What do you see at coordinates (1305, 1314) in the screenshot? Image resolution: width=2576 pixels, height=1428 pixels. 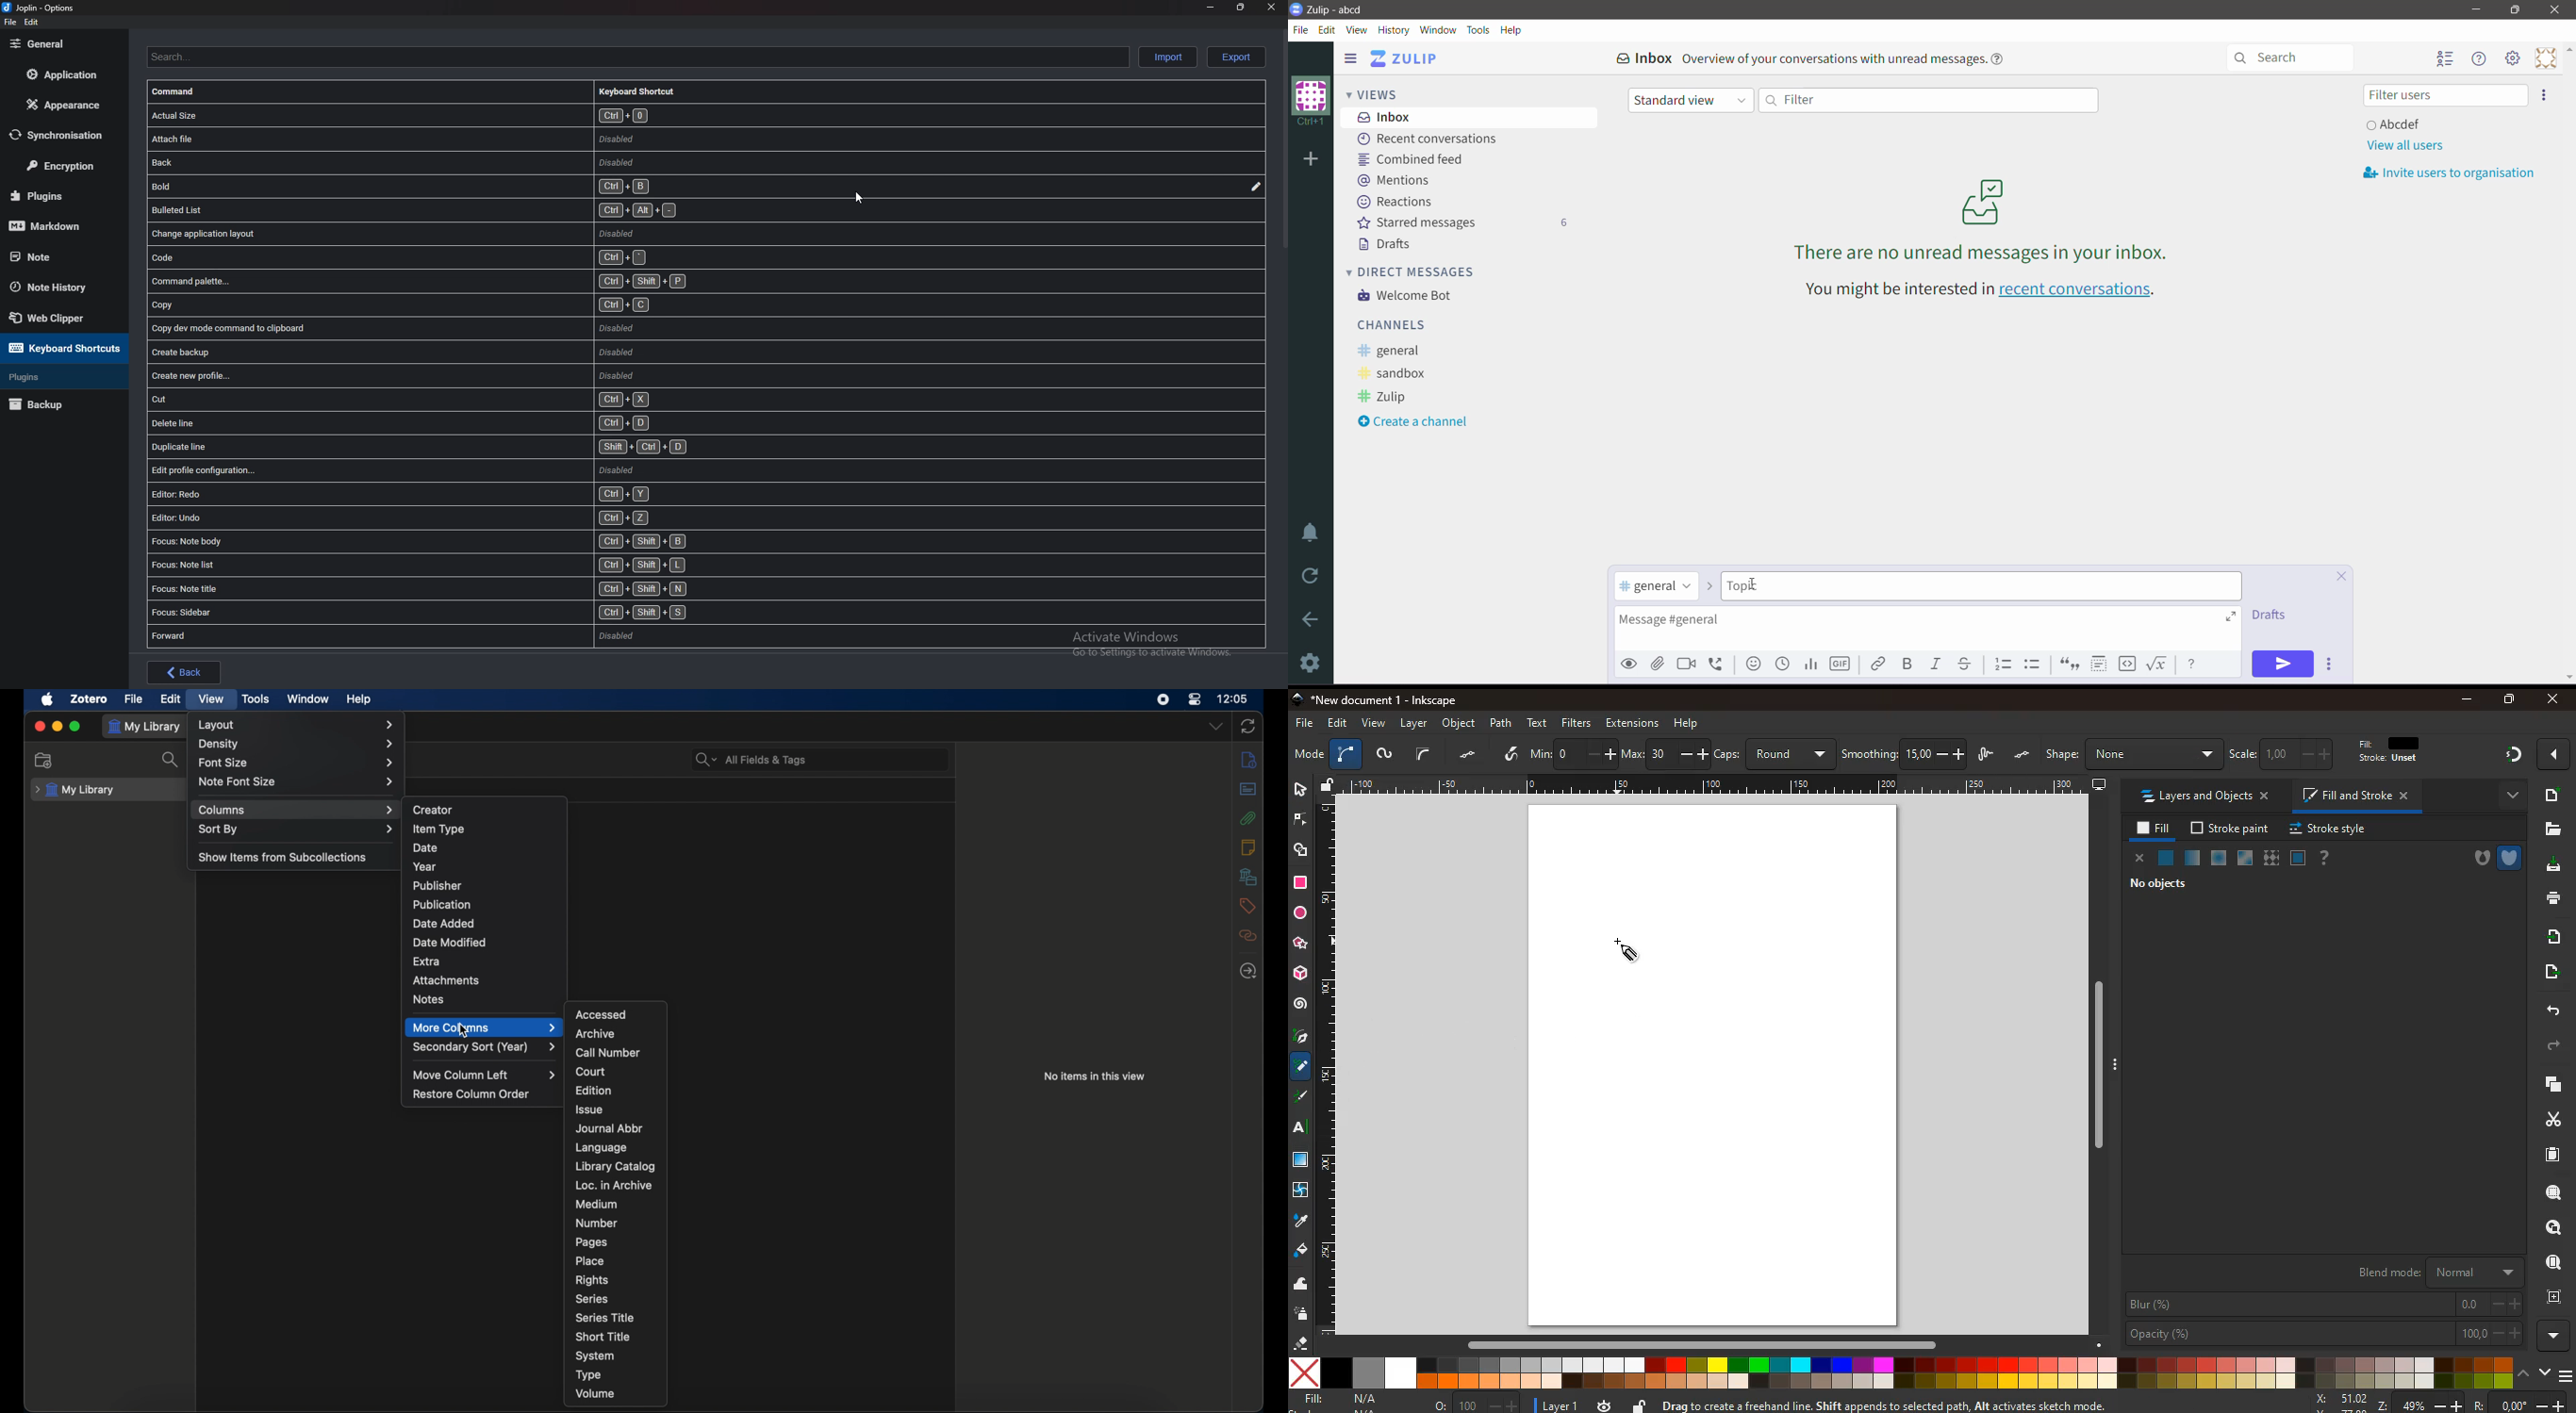 I see `spray` at bounding box center [1305, 1314].